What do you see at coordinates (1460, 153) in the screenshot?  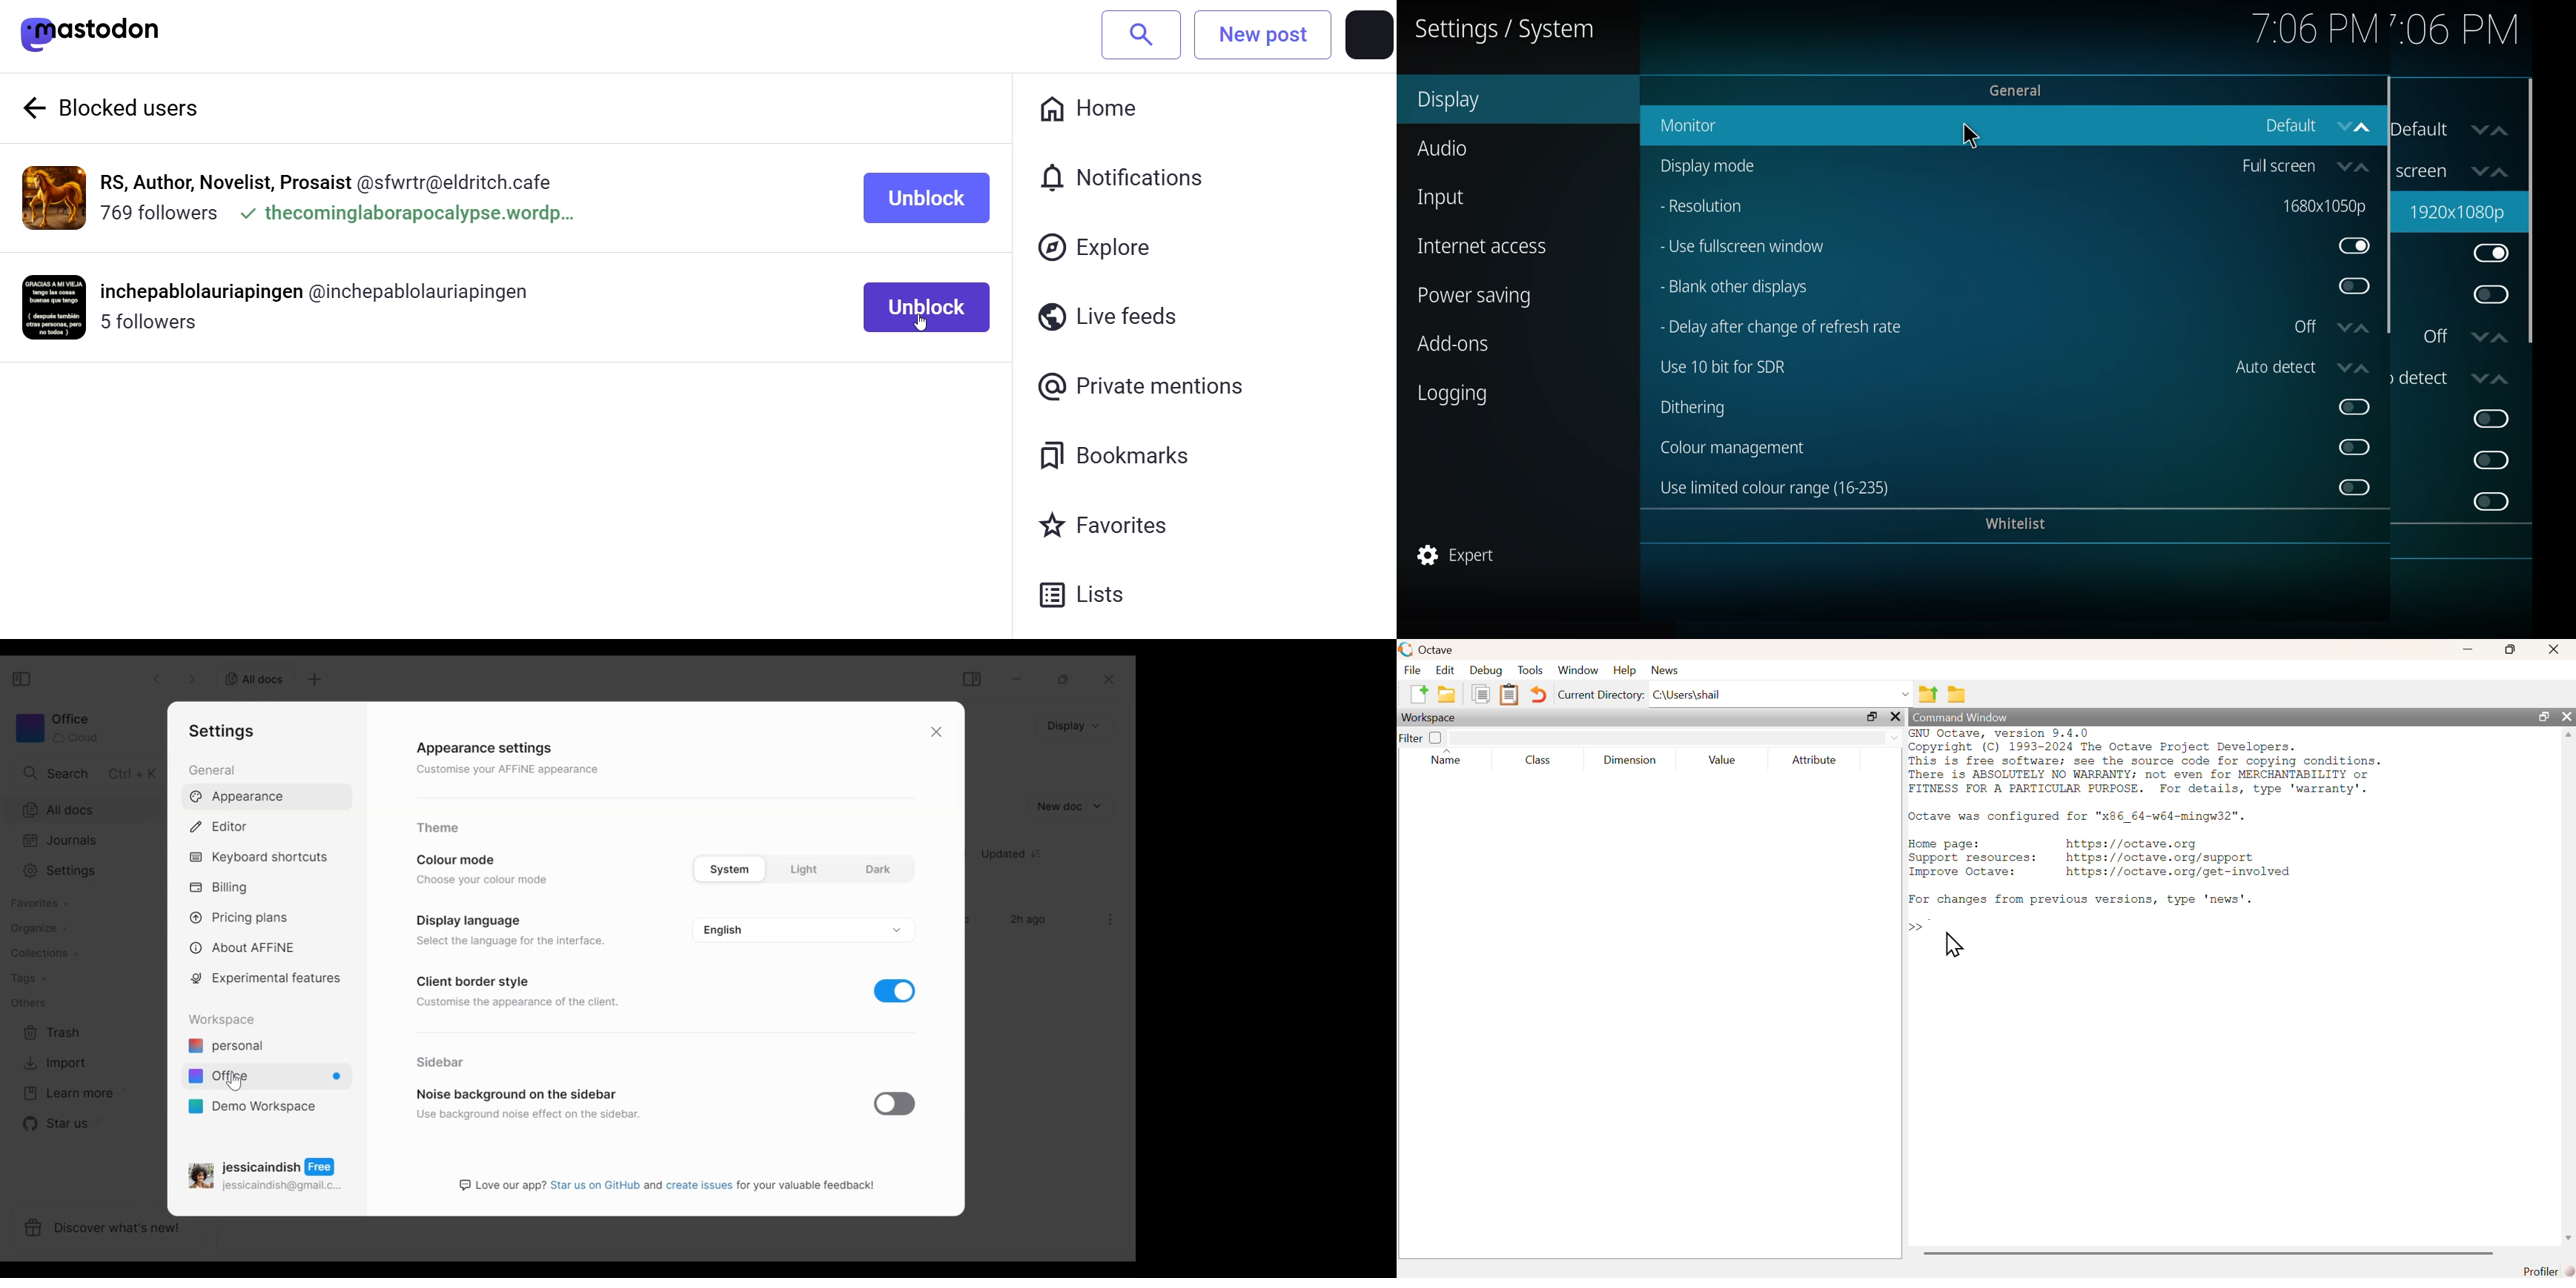 I see `audio` at bounding box center [1460, 153].